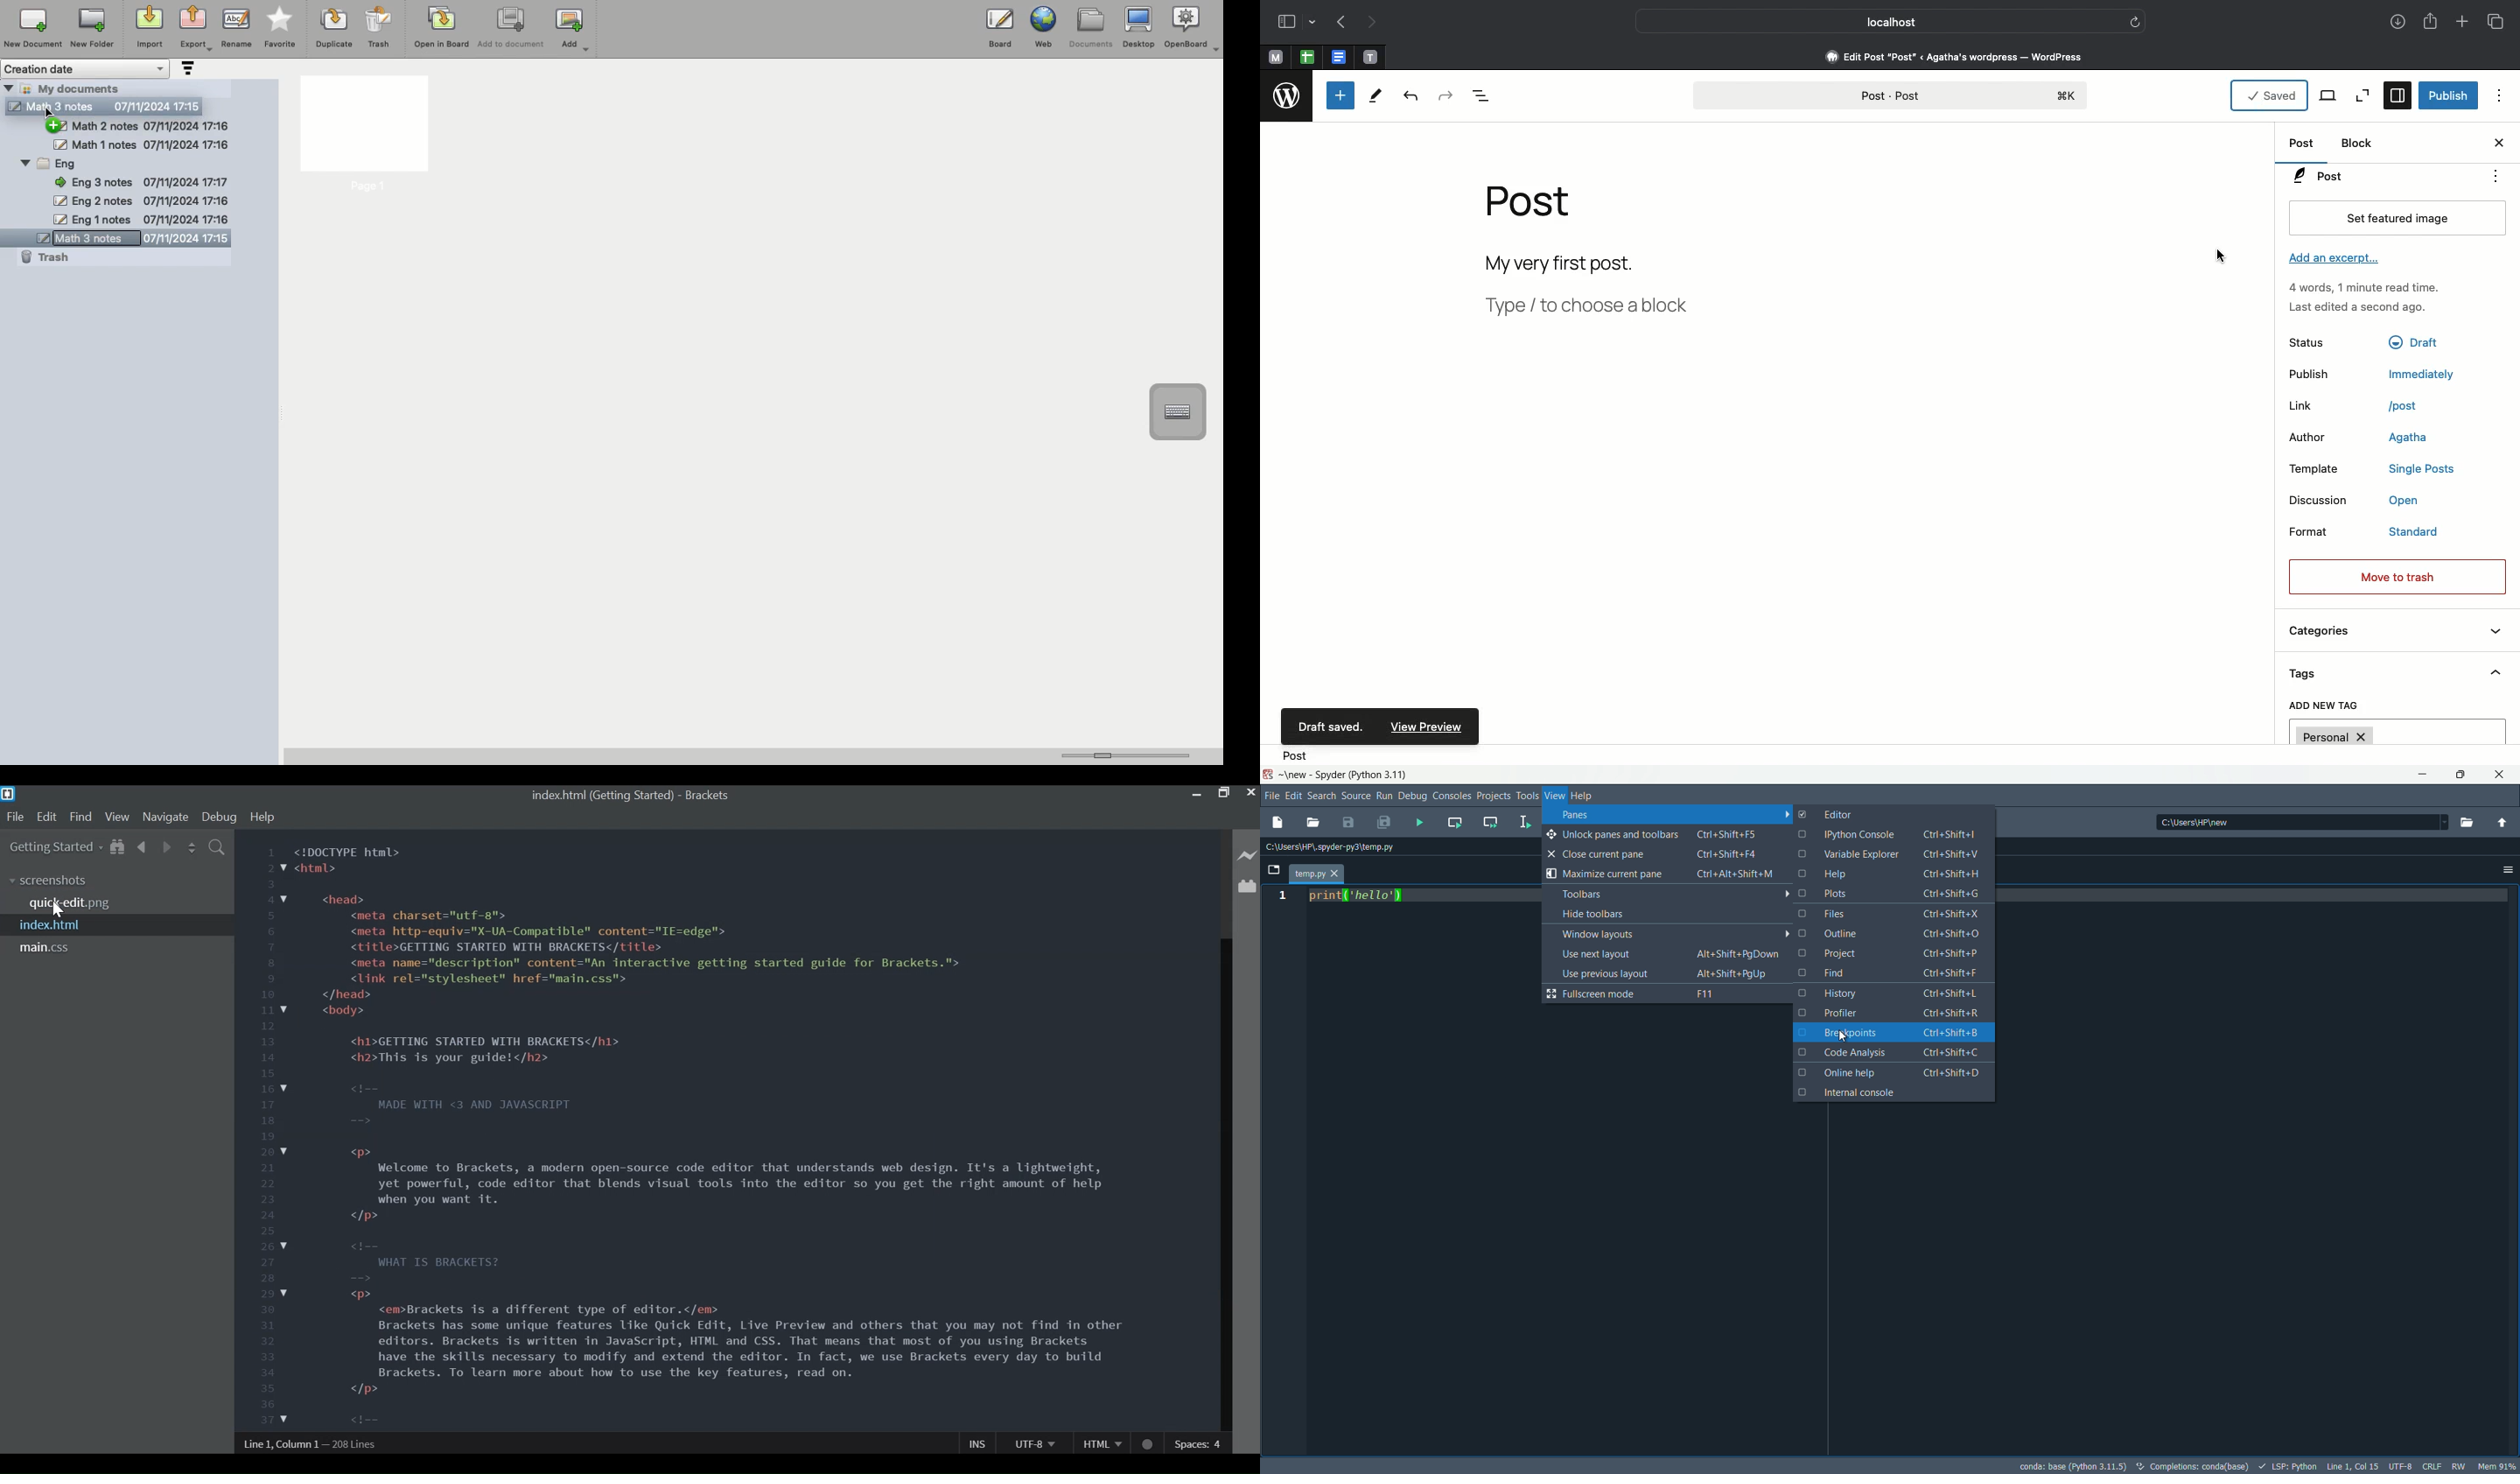 Image resolution: width=2520 pixels, height=1484 pixels. I want to click on Pinned tabs, so click(1340, 57).